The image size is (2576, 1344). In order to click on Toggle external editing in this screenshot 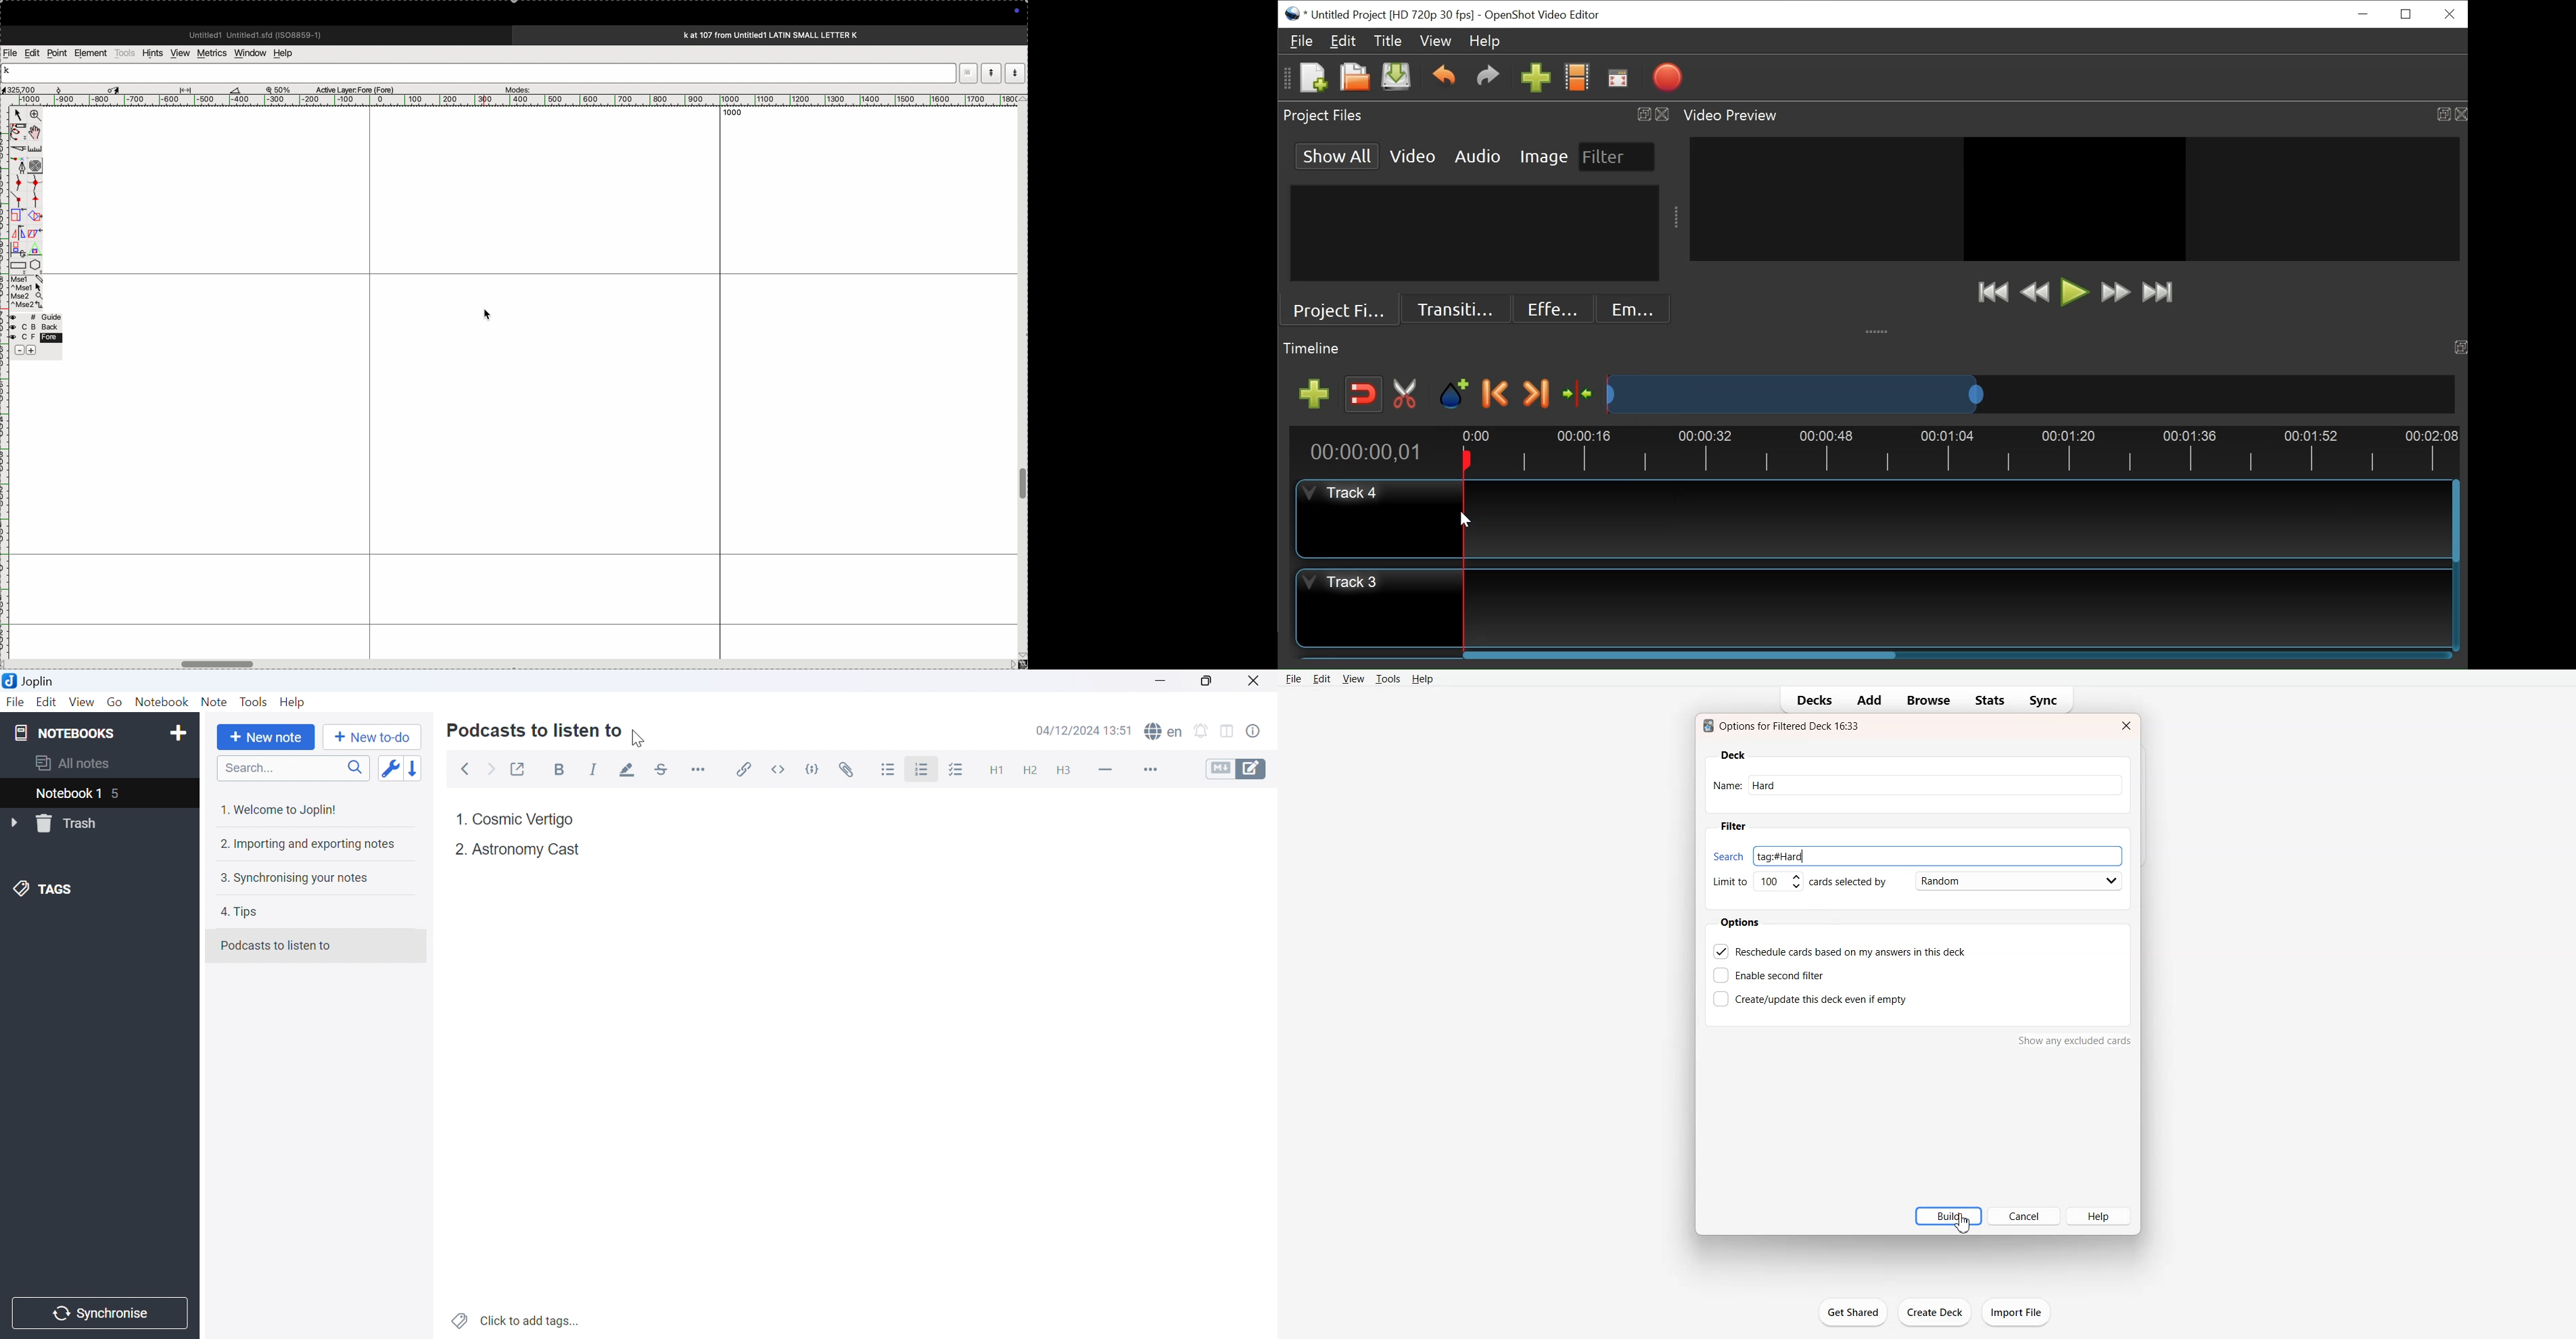, I will do `click(518, 767)`.